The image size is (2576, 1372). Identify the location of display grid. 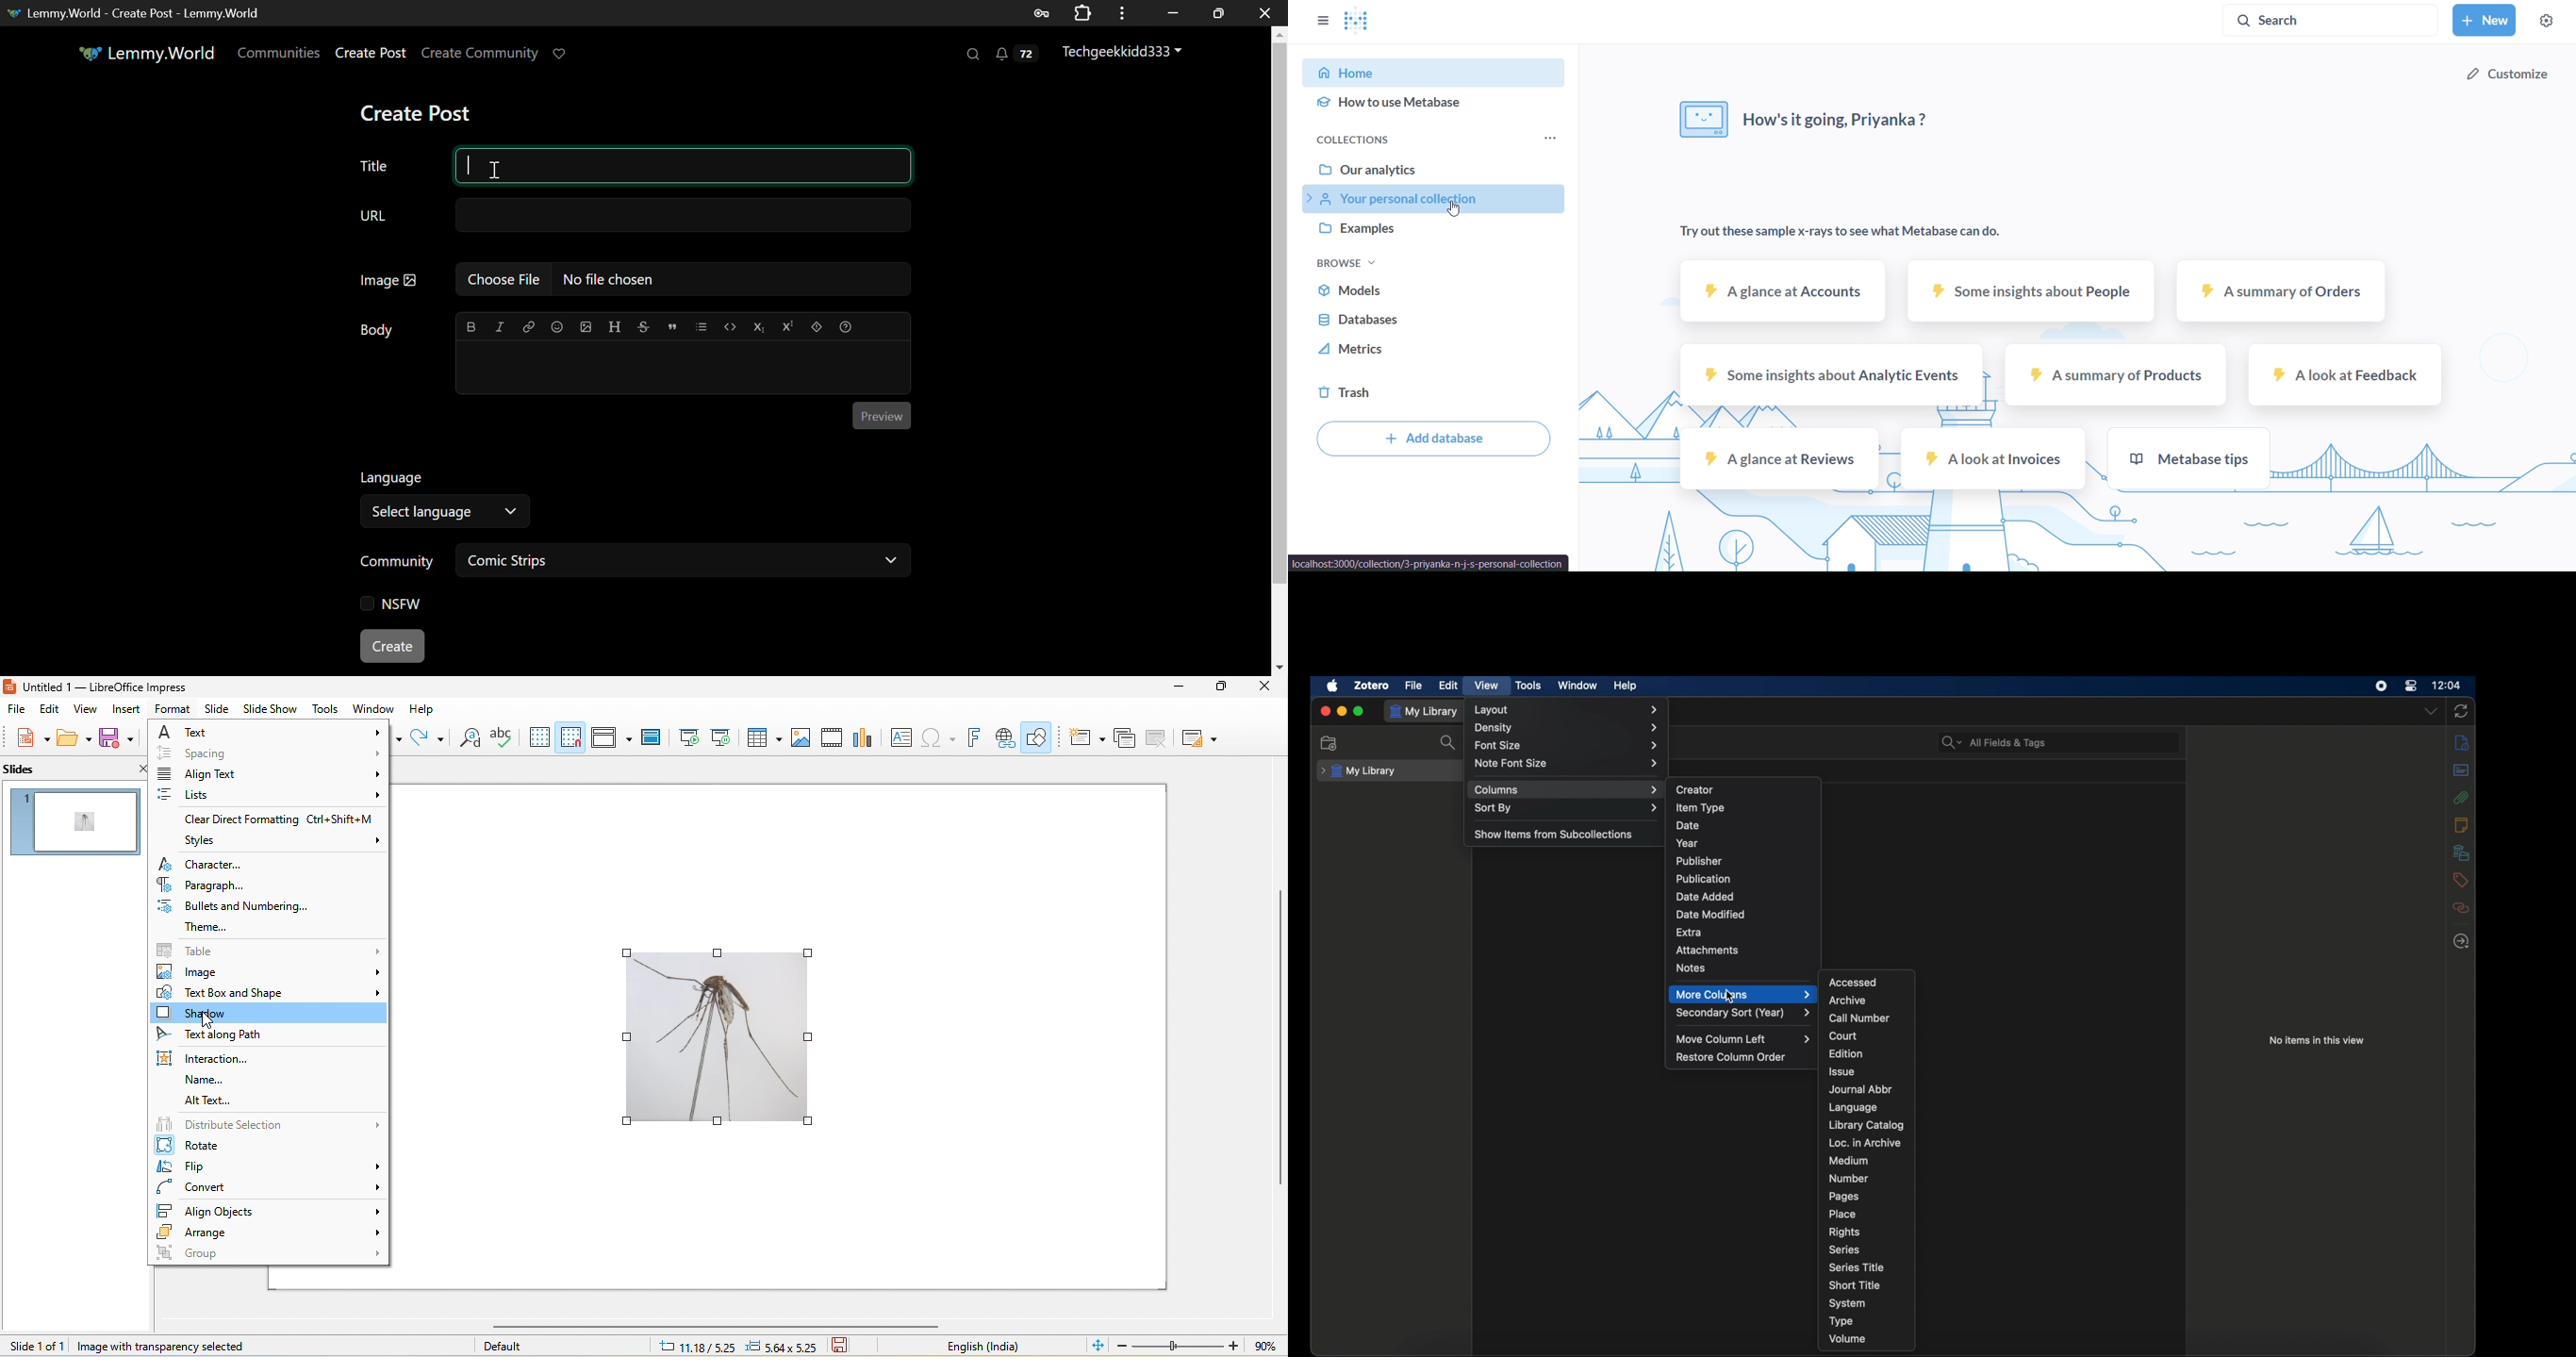
(538, 737).